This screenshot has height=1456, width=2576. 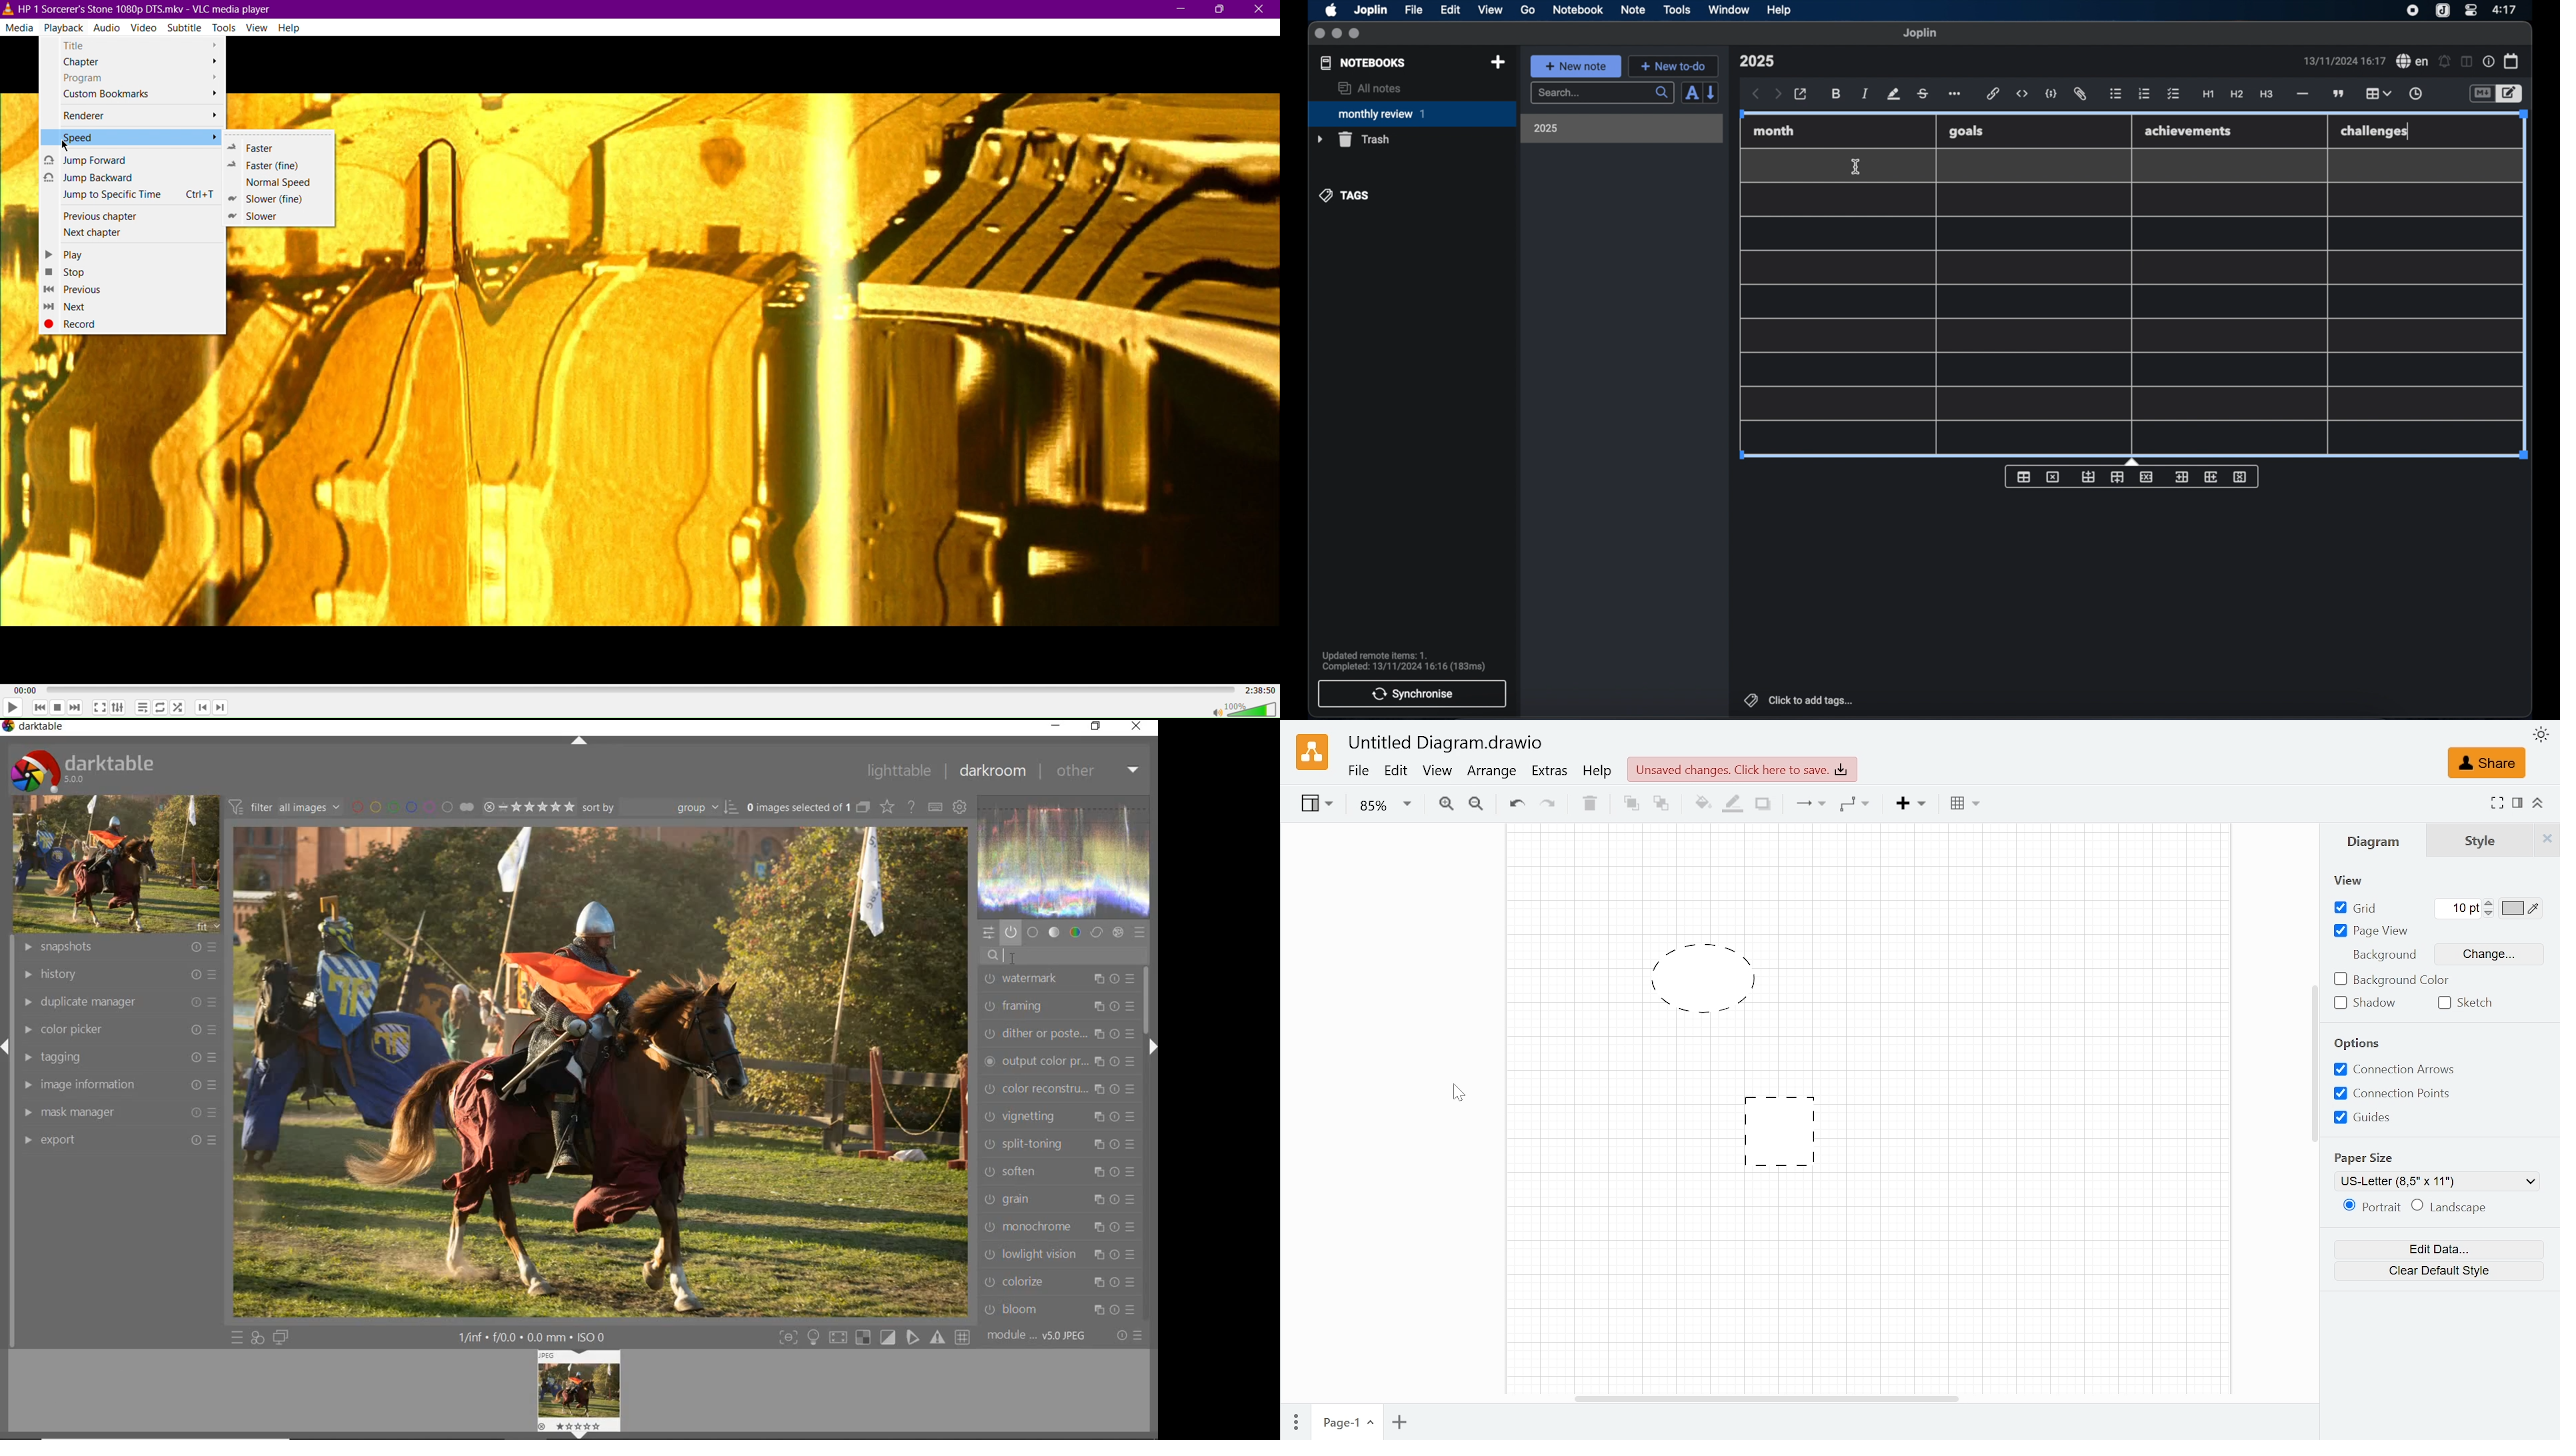 What do you see at coordinates (1358, 772) in the screenshot?
I see `Fie` at bounding box center [1358, 772].